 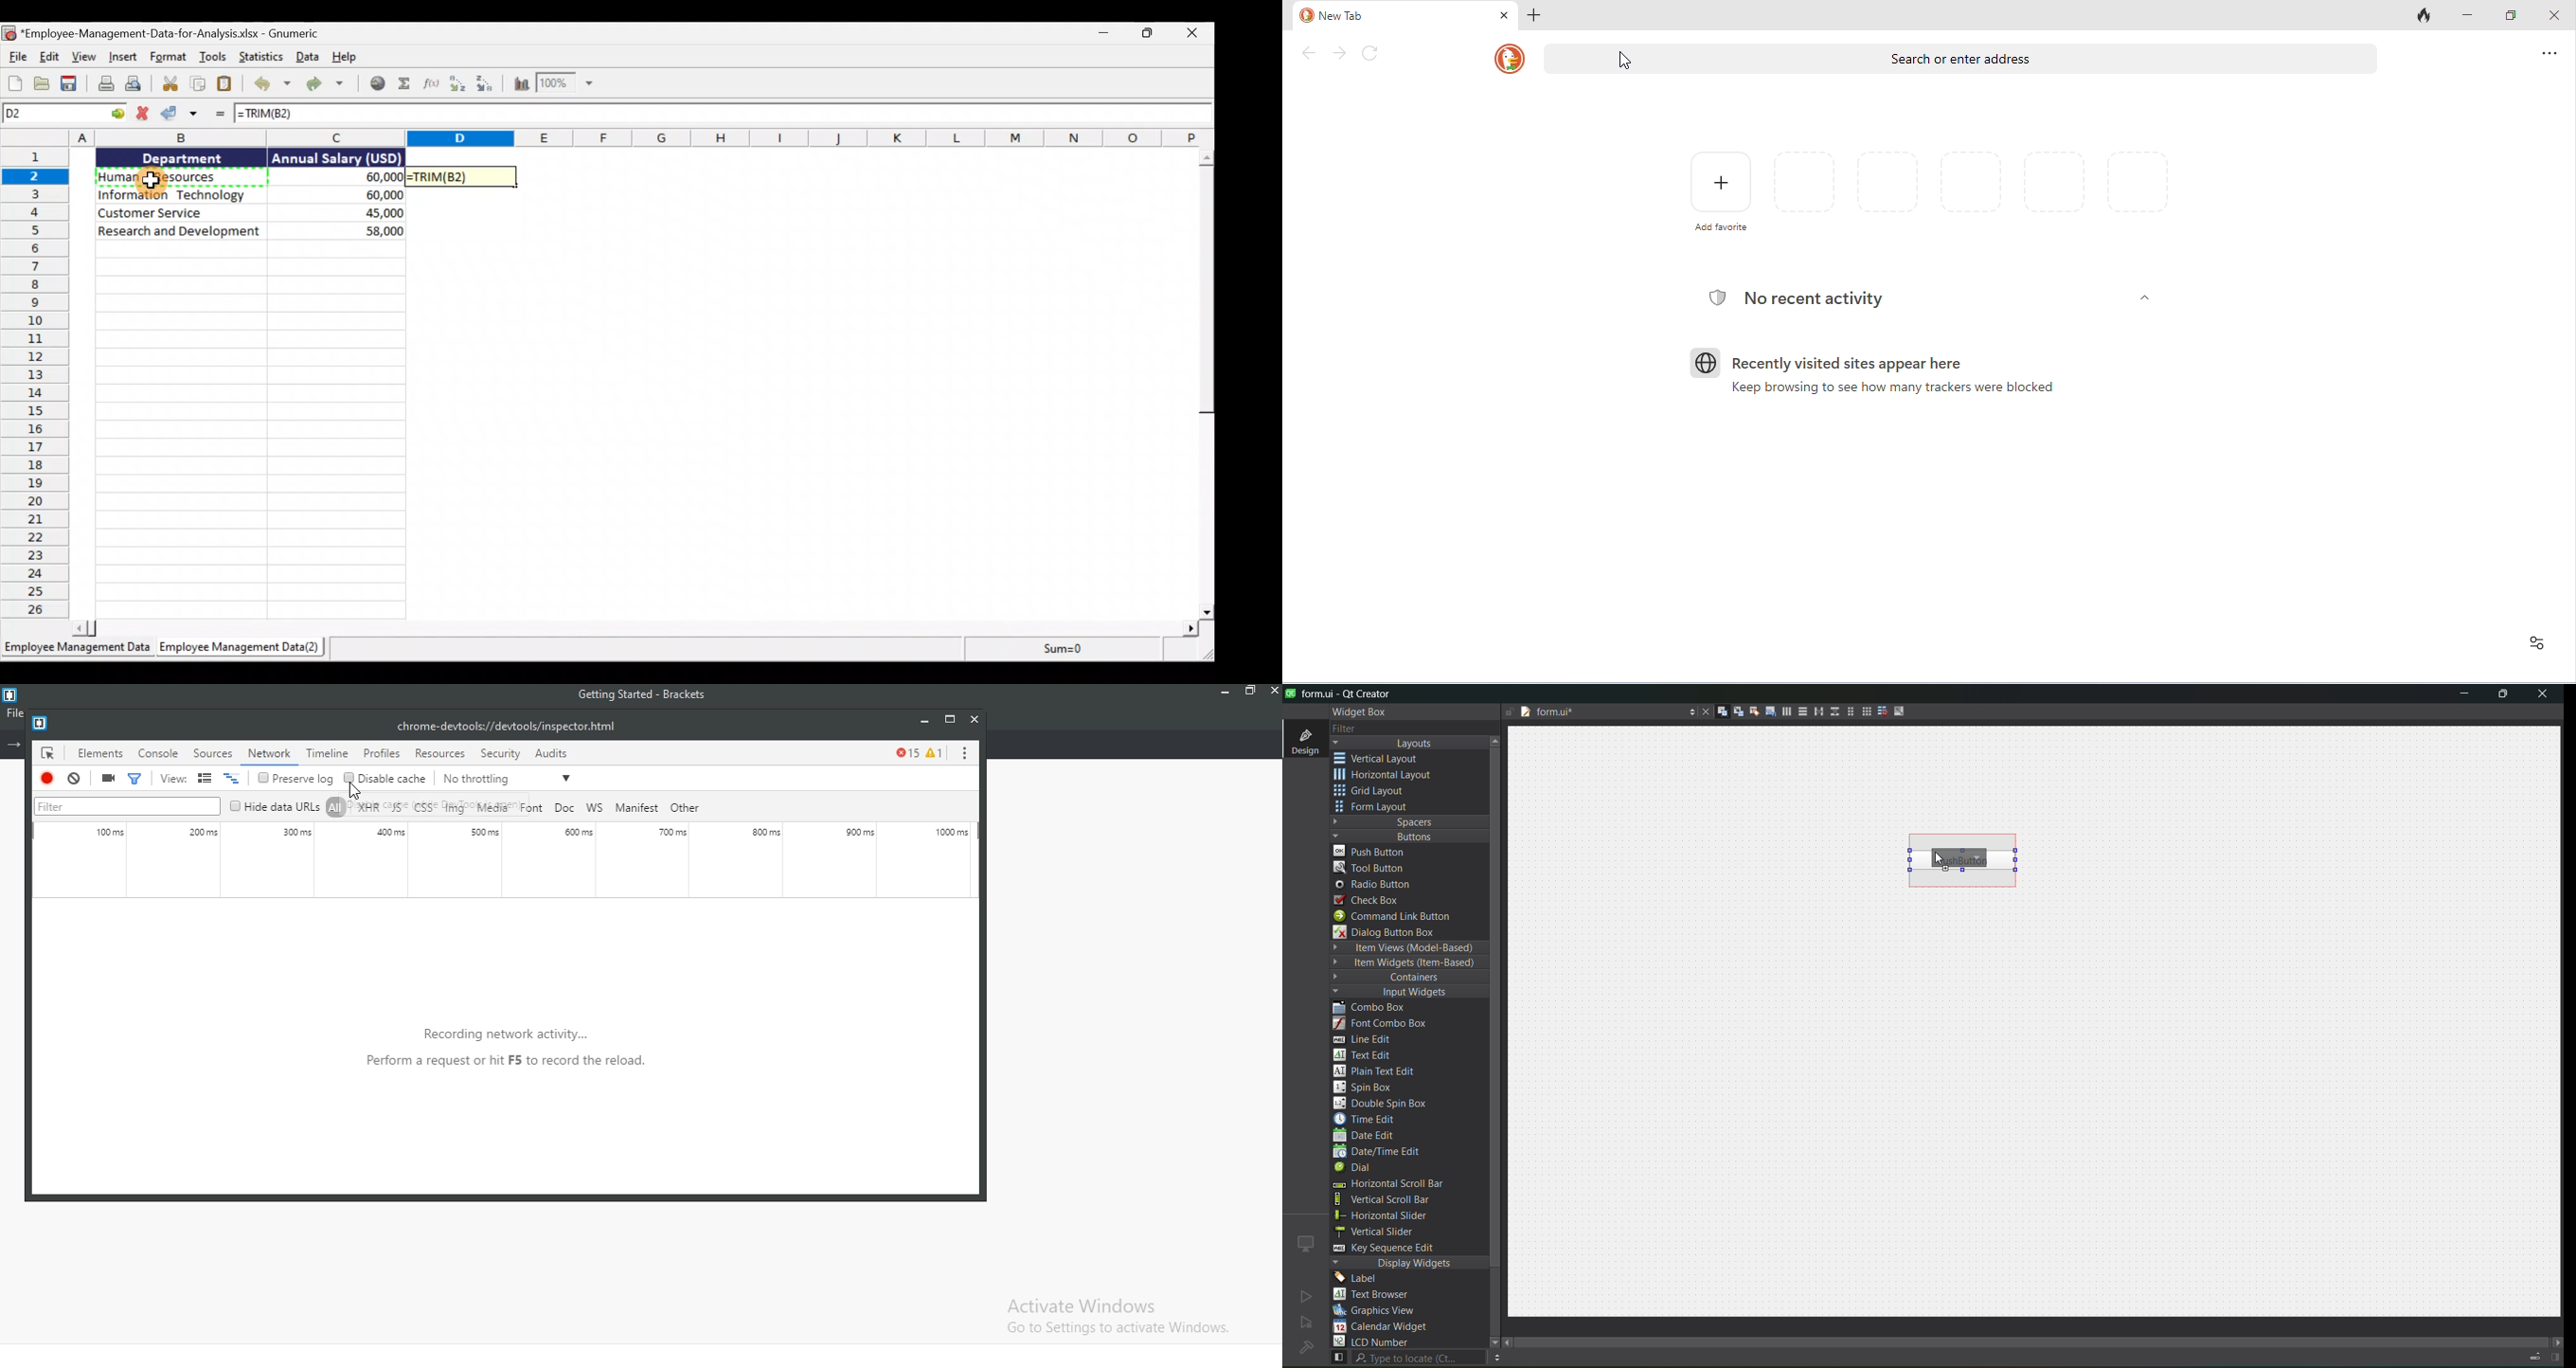 What do you see at coordinates (1362, 712) in the screenshot?
I see `widget box` at bounding box center [1362, 712].